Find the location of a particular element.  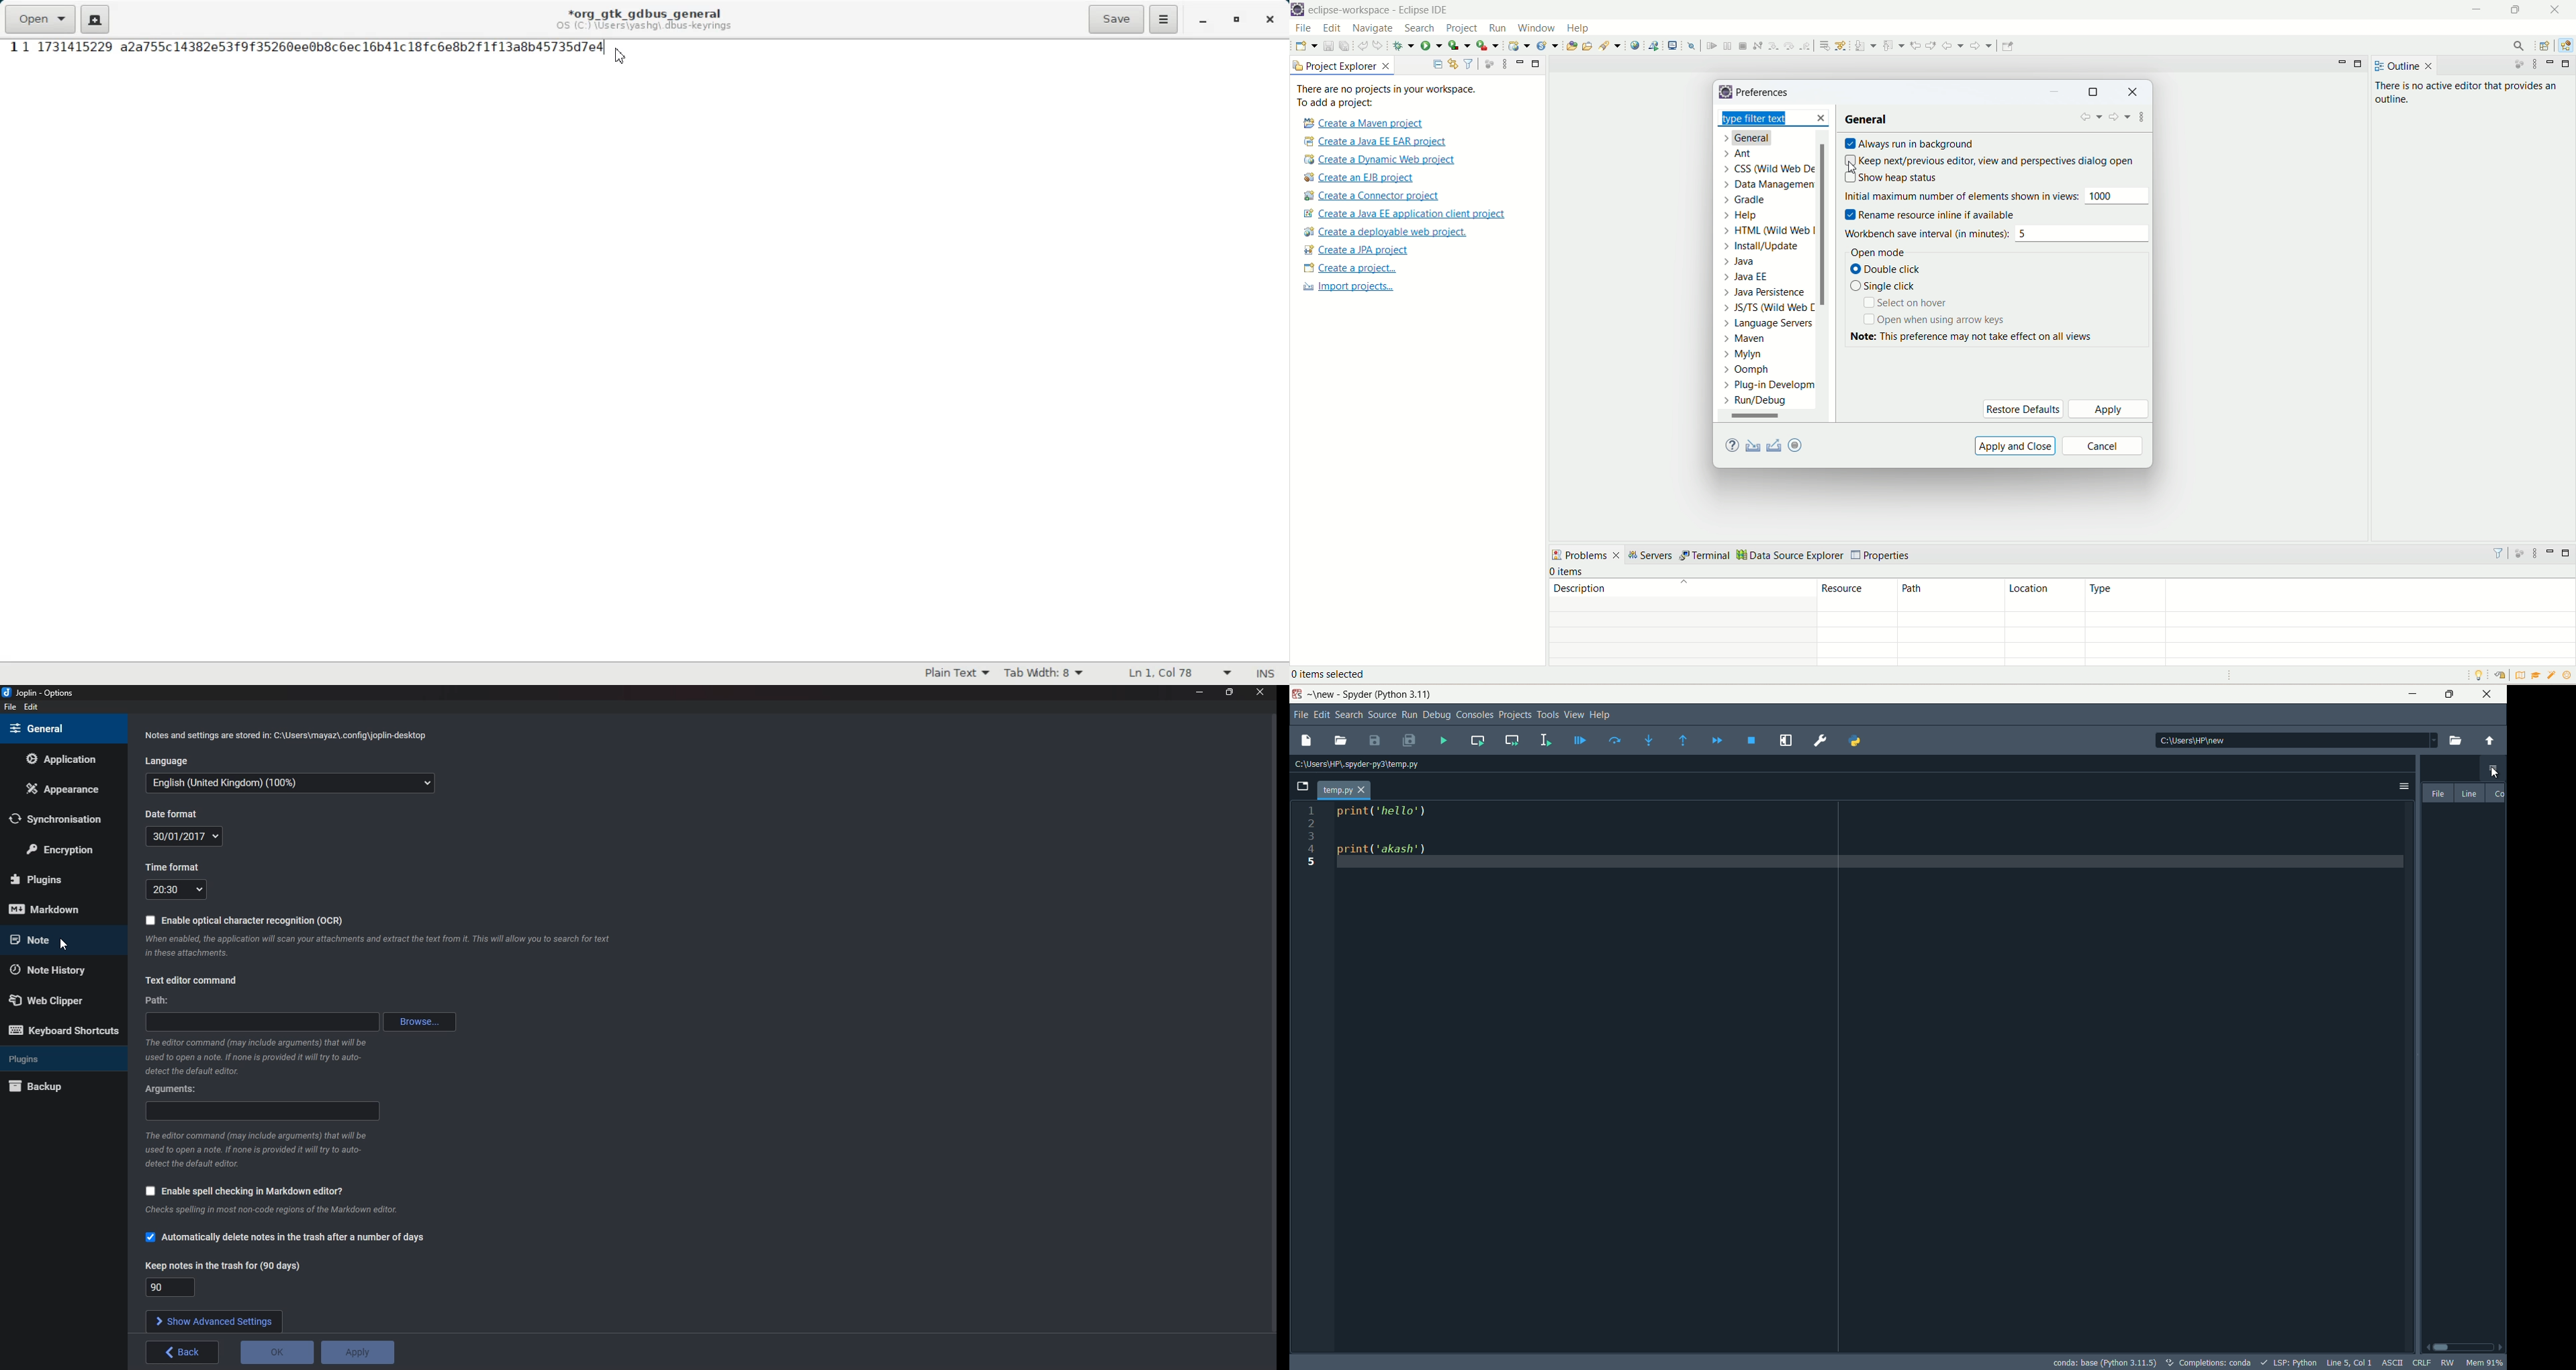

servers is located at coordinates (1653, 556).